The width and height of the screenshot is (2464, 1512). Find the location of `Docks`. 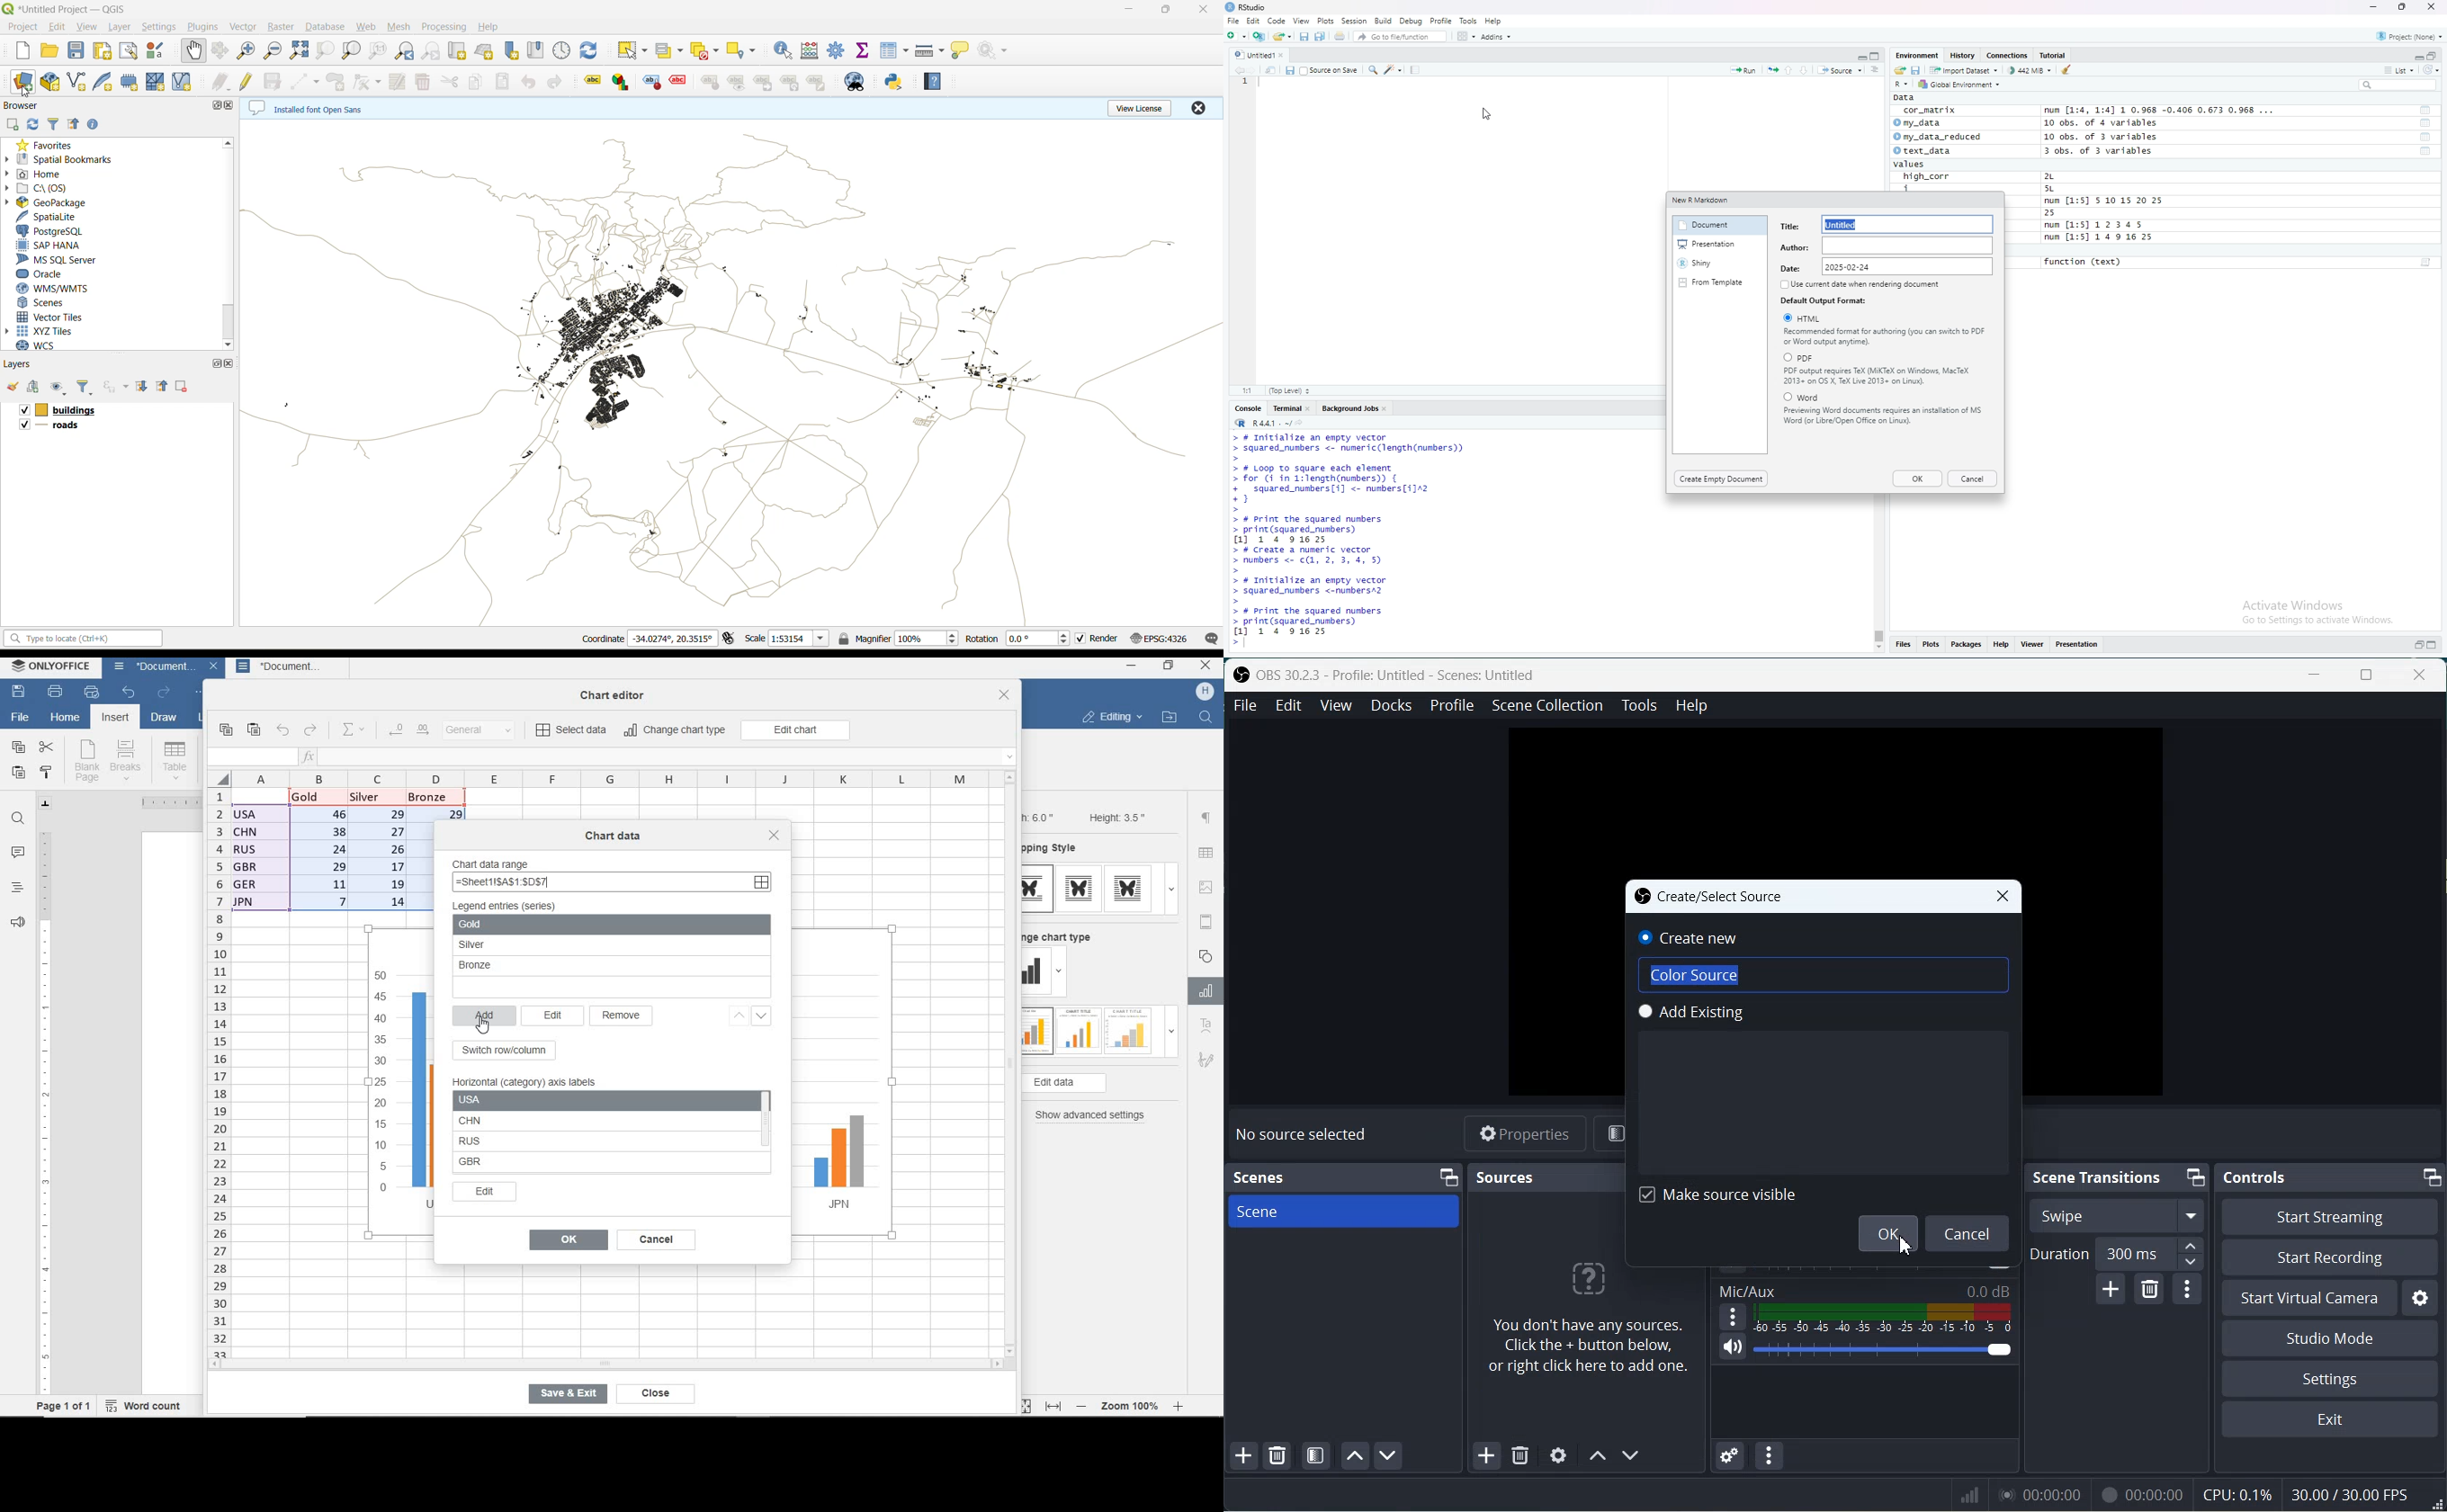

Docks is located at coordinates (1392, 705).